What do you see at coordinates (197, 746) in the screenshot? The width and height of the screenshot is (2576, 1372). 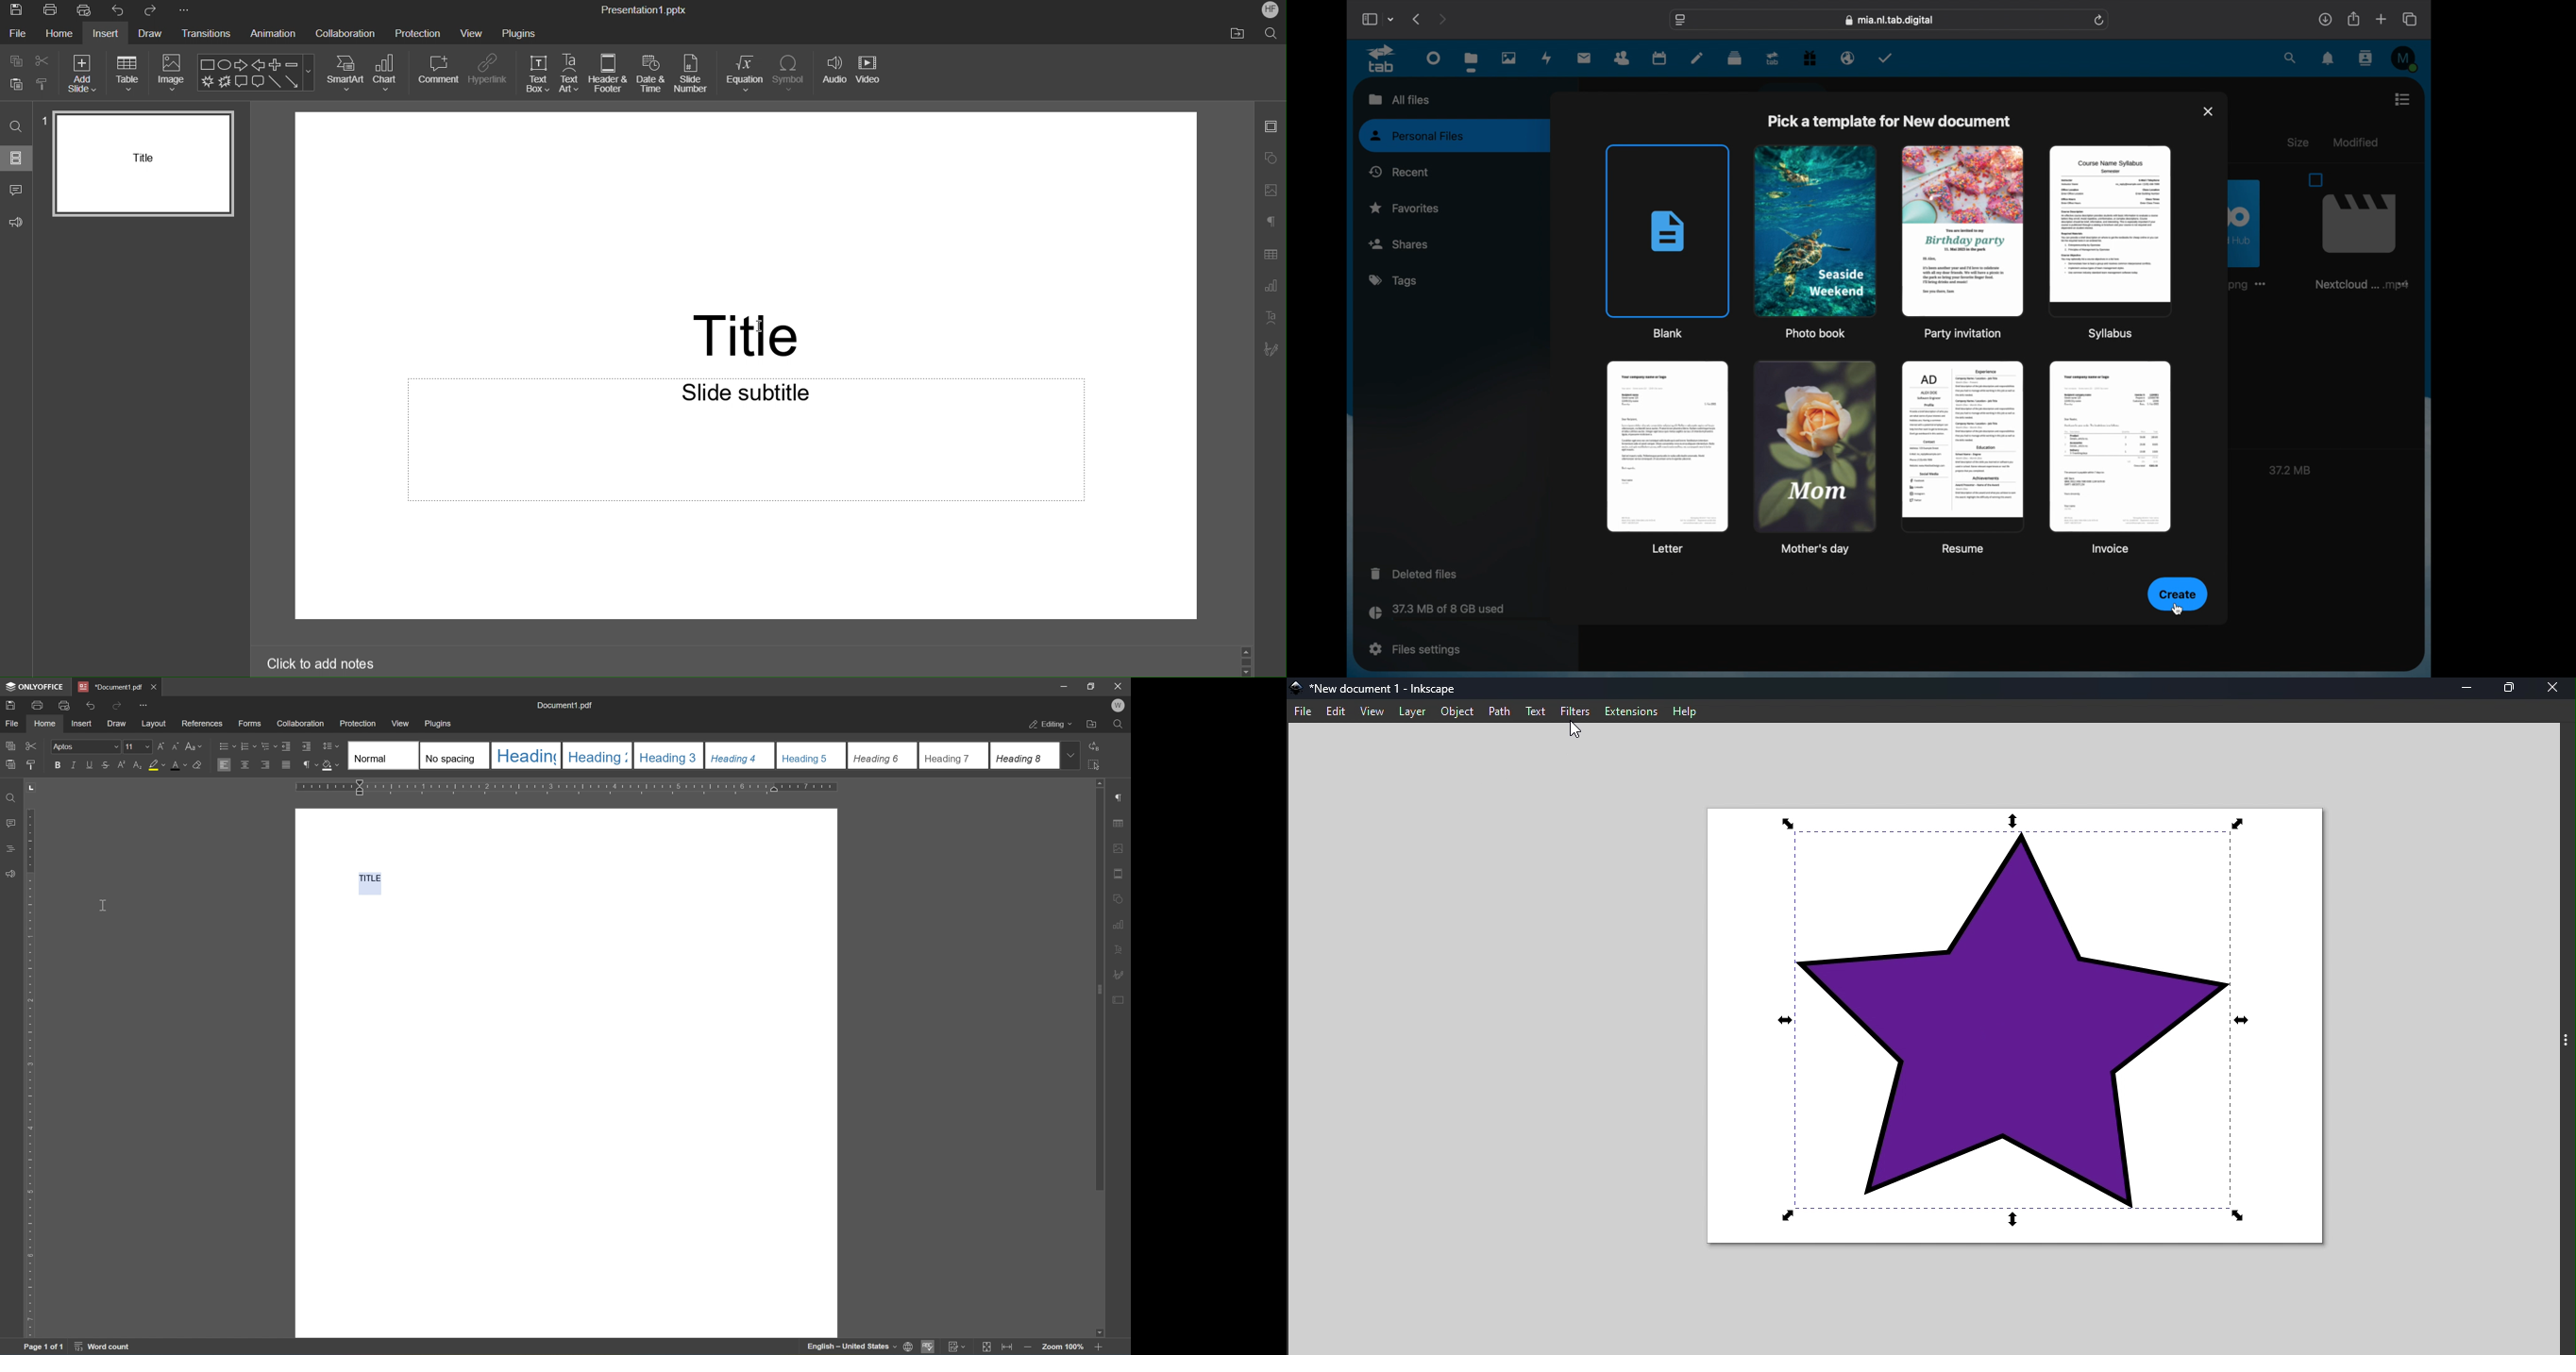 I see `change case` at bounding box center [197, 746].